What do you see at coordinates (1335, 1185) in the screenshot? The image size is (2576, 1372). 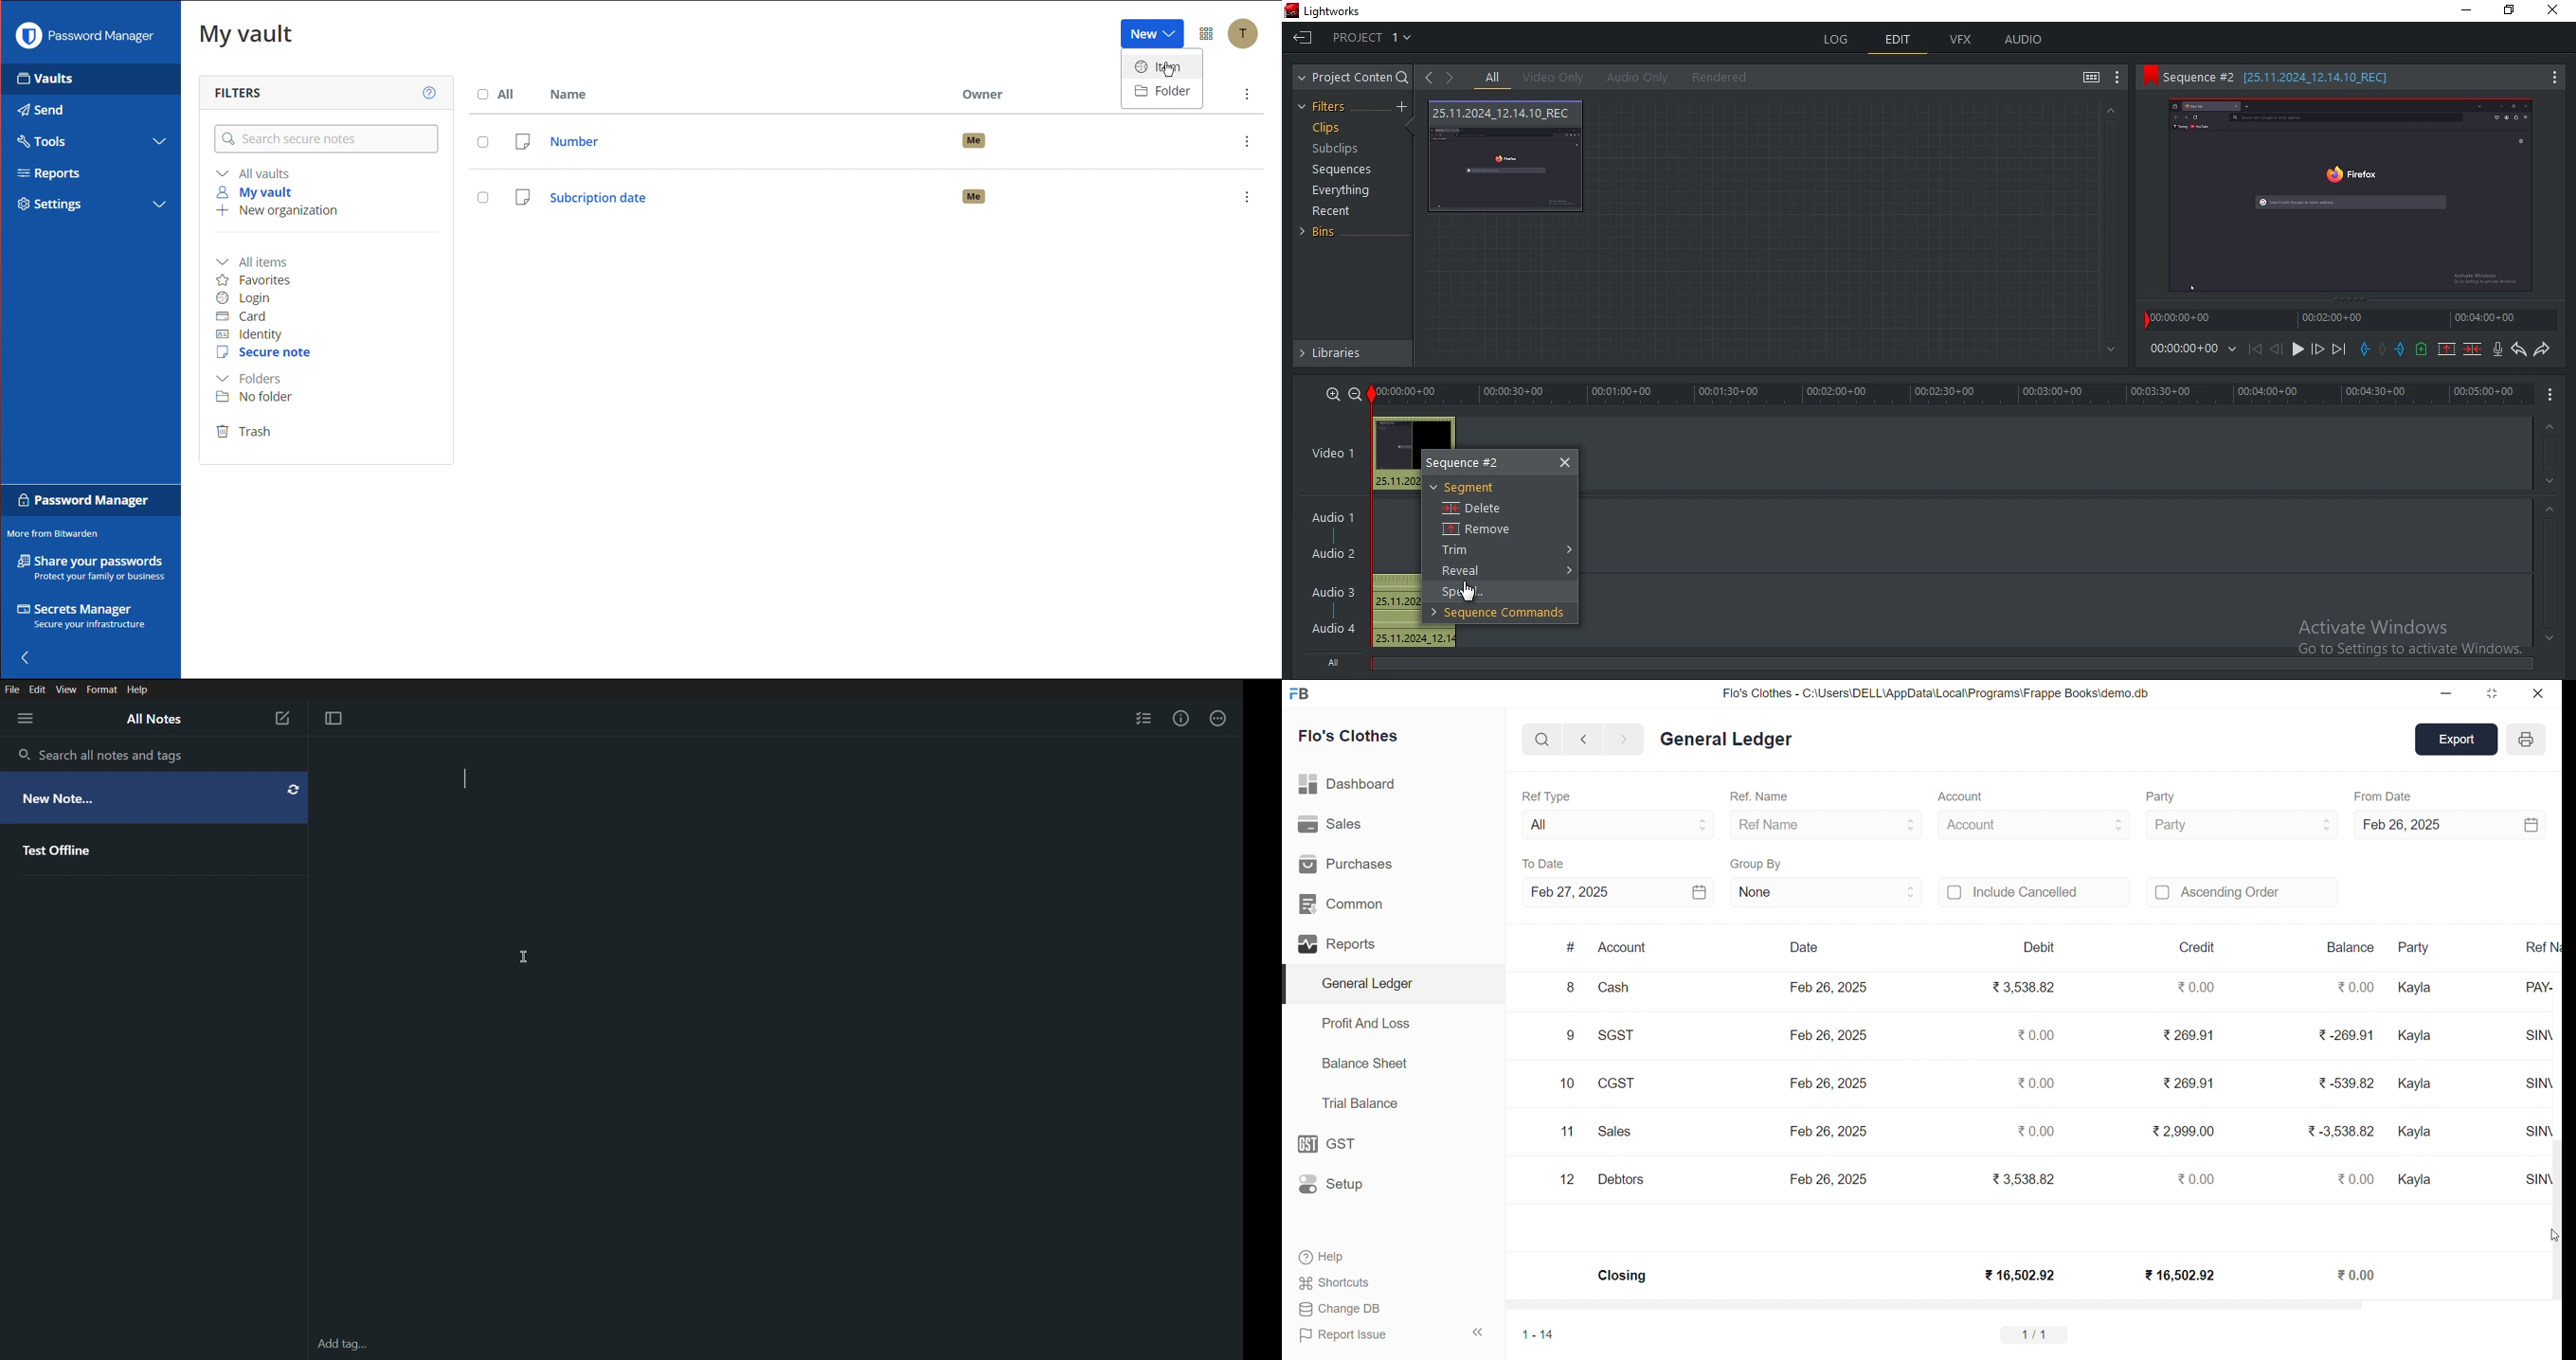 I see `Setup` at bounding box center [1335, 1185].